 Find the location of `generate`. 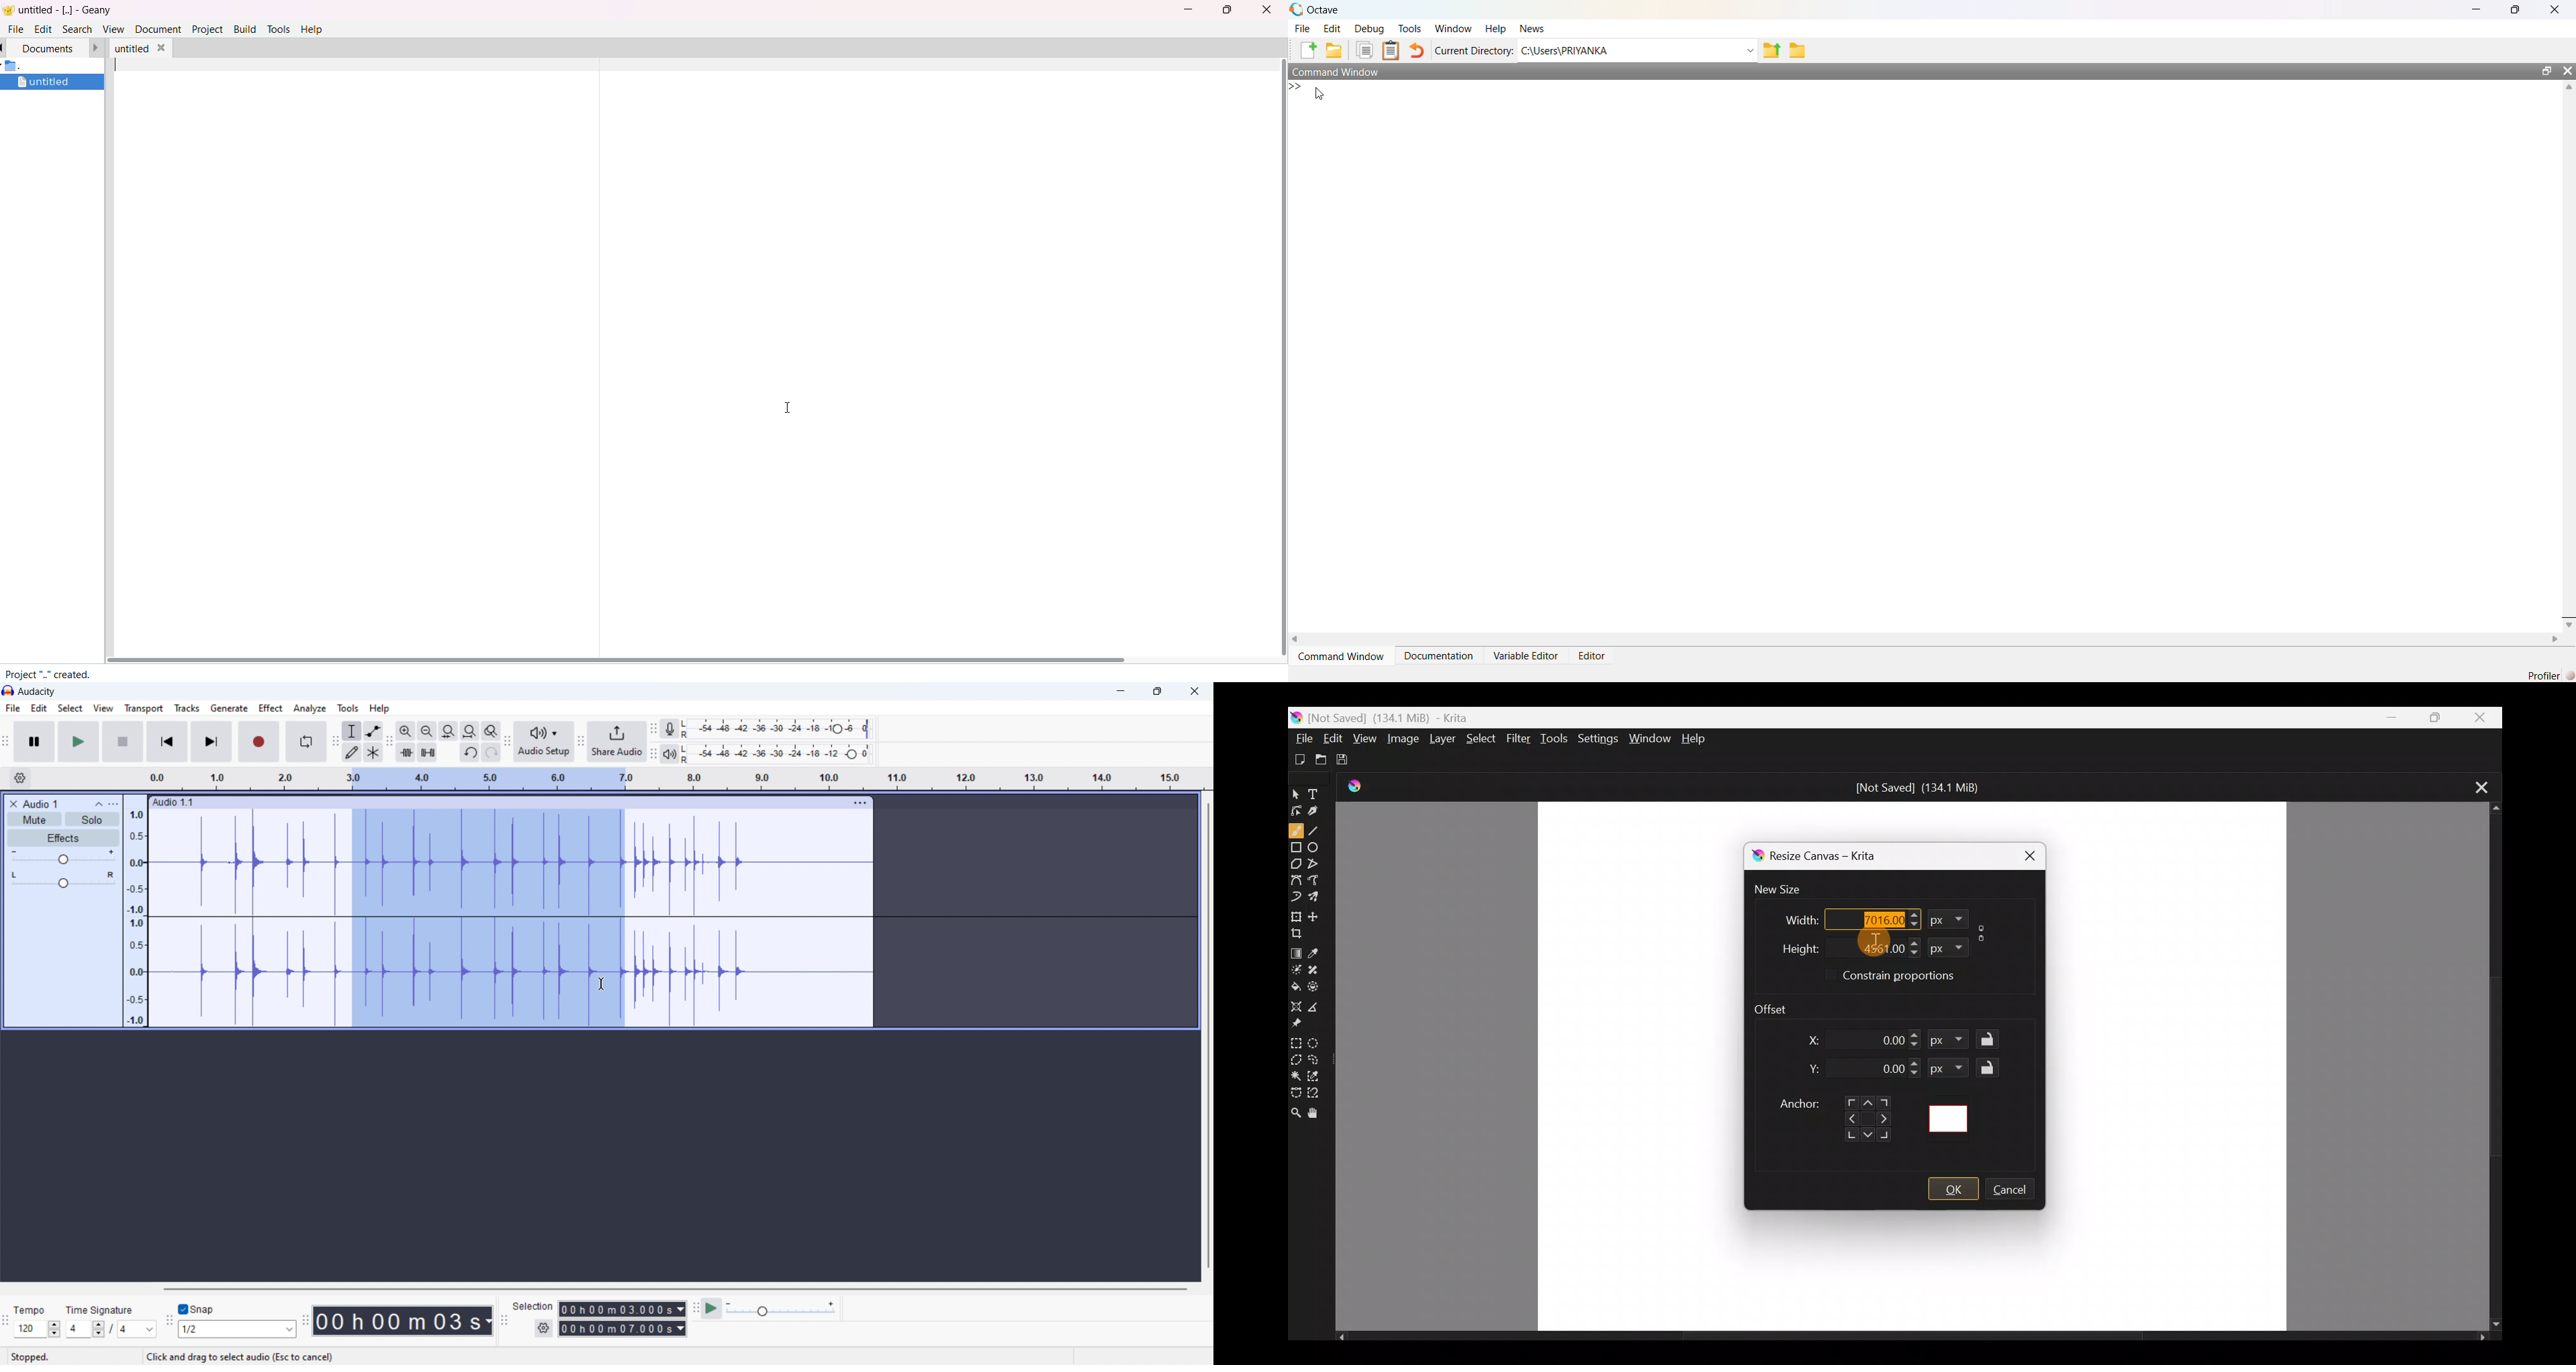

generate is located at coordinates (229, 708).